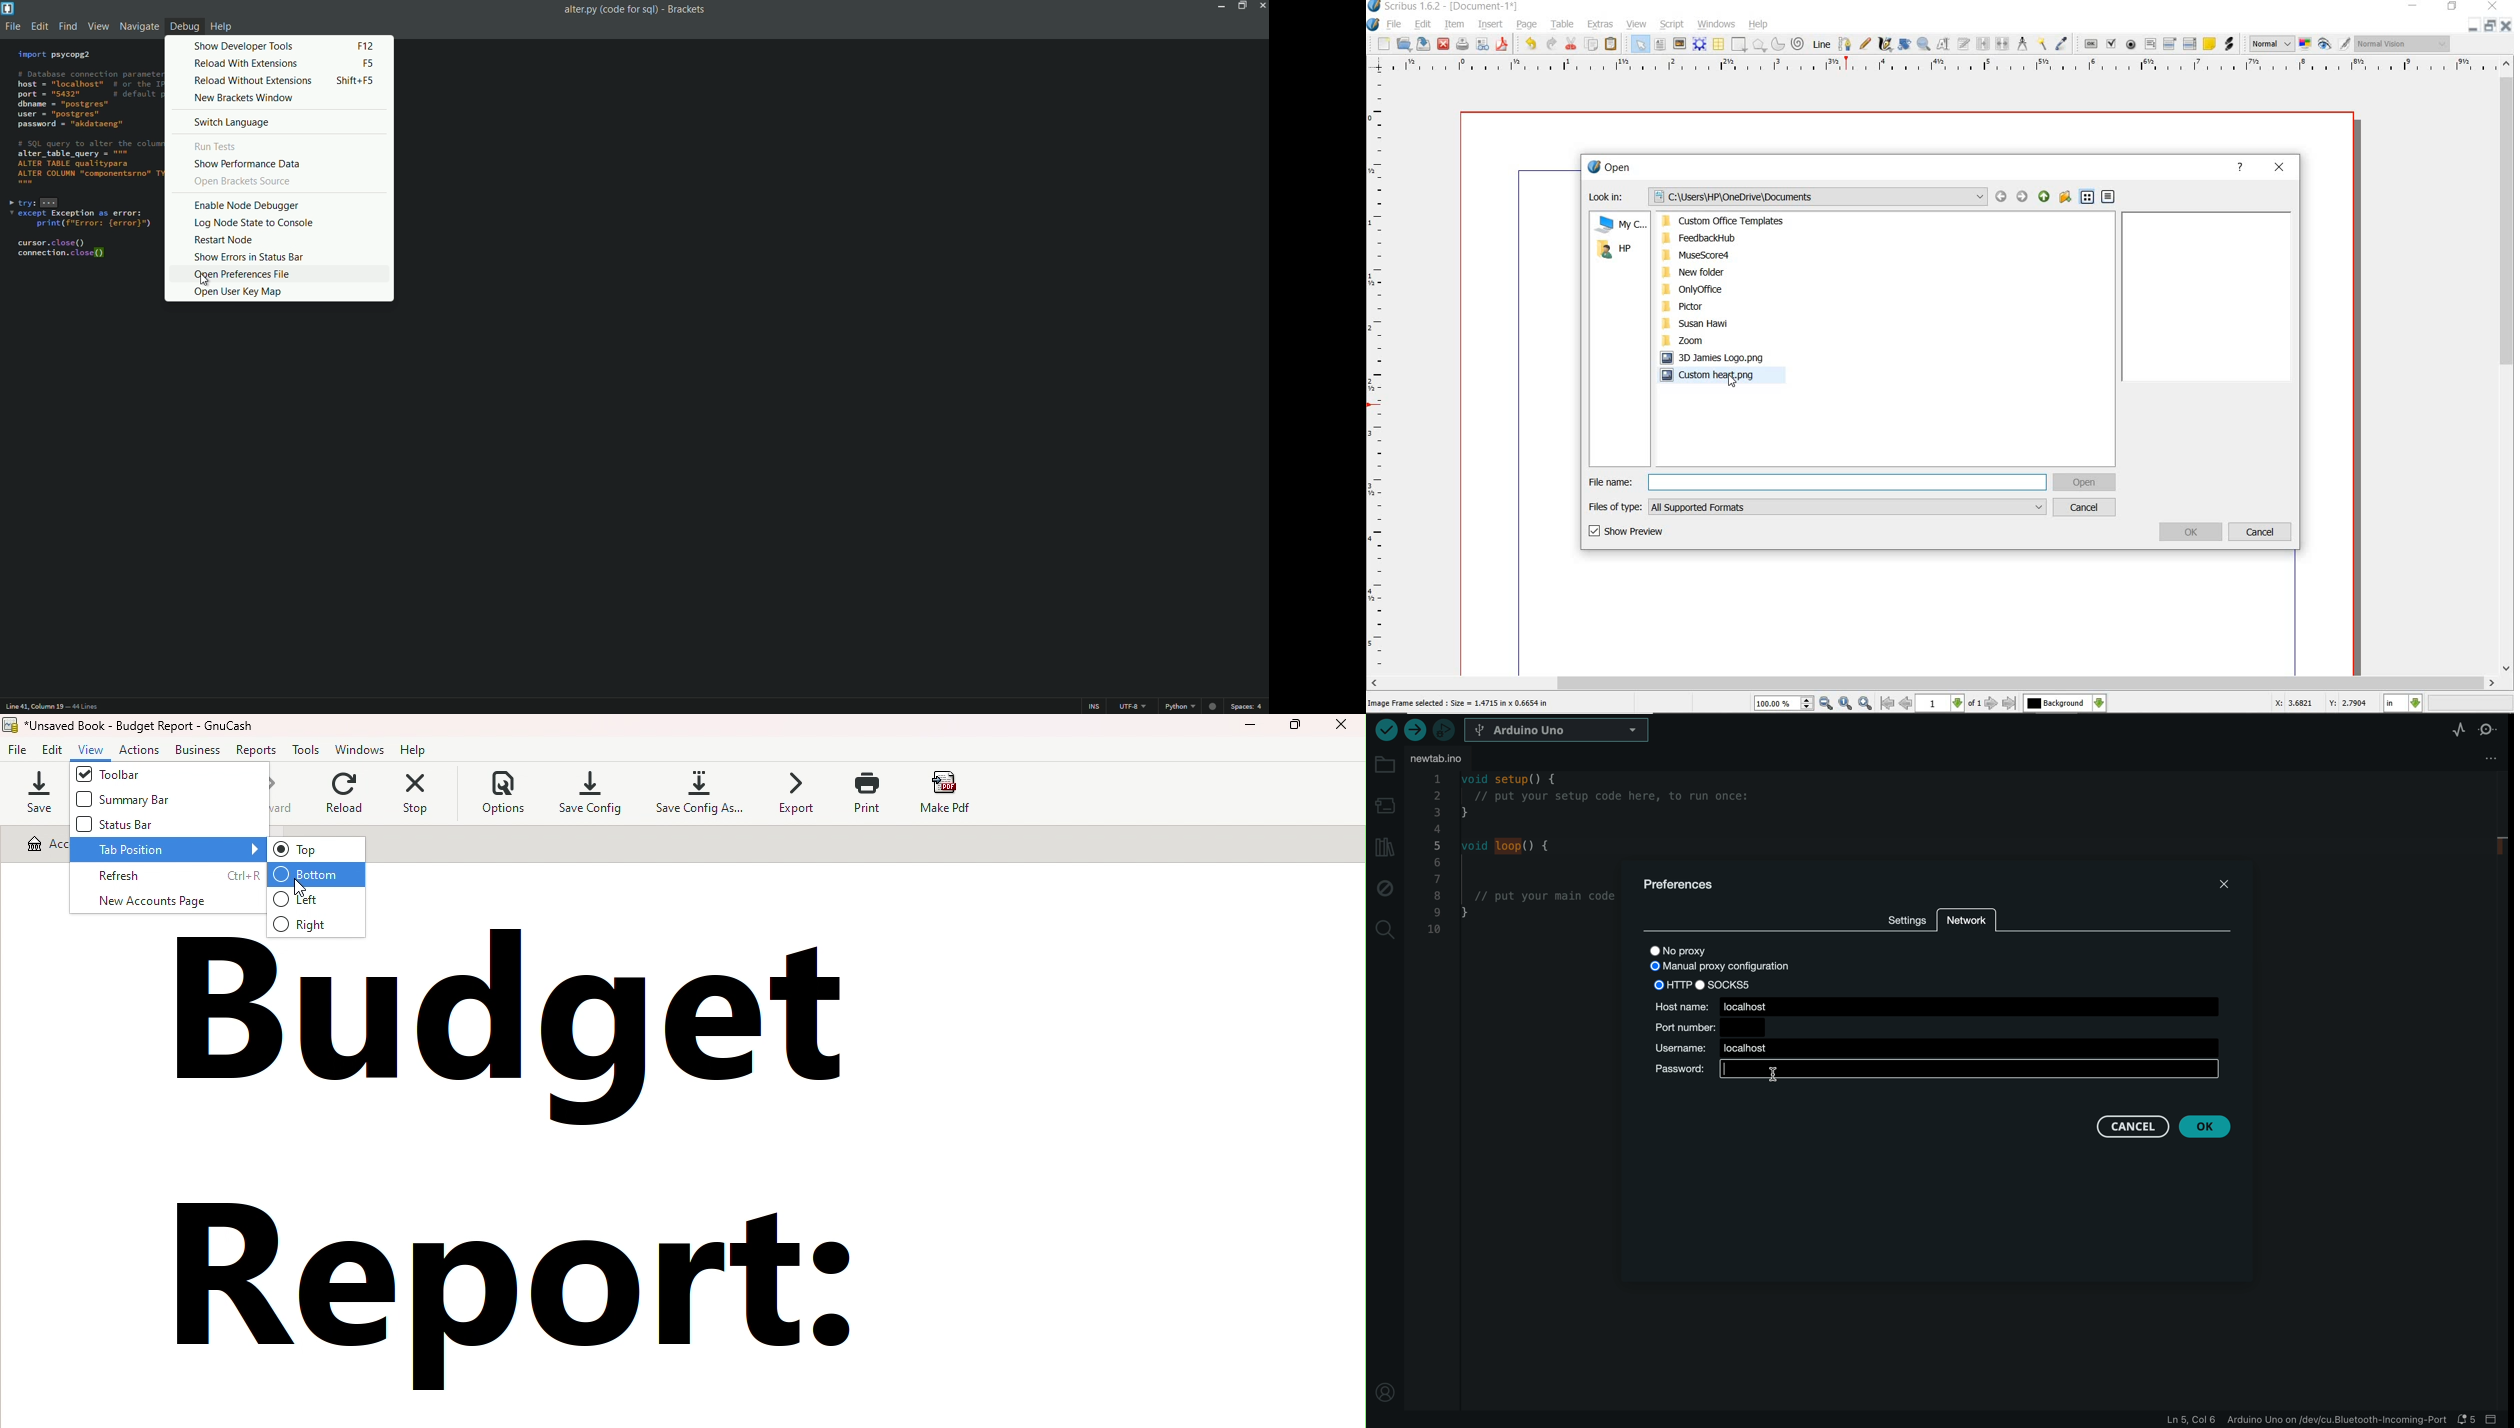 This screenshot has height=1428, width=2520. Describe the element at coordinates (1799, 44) in the screenshot. I see `spiral` at that location.